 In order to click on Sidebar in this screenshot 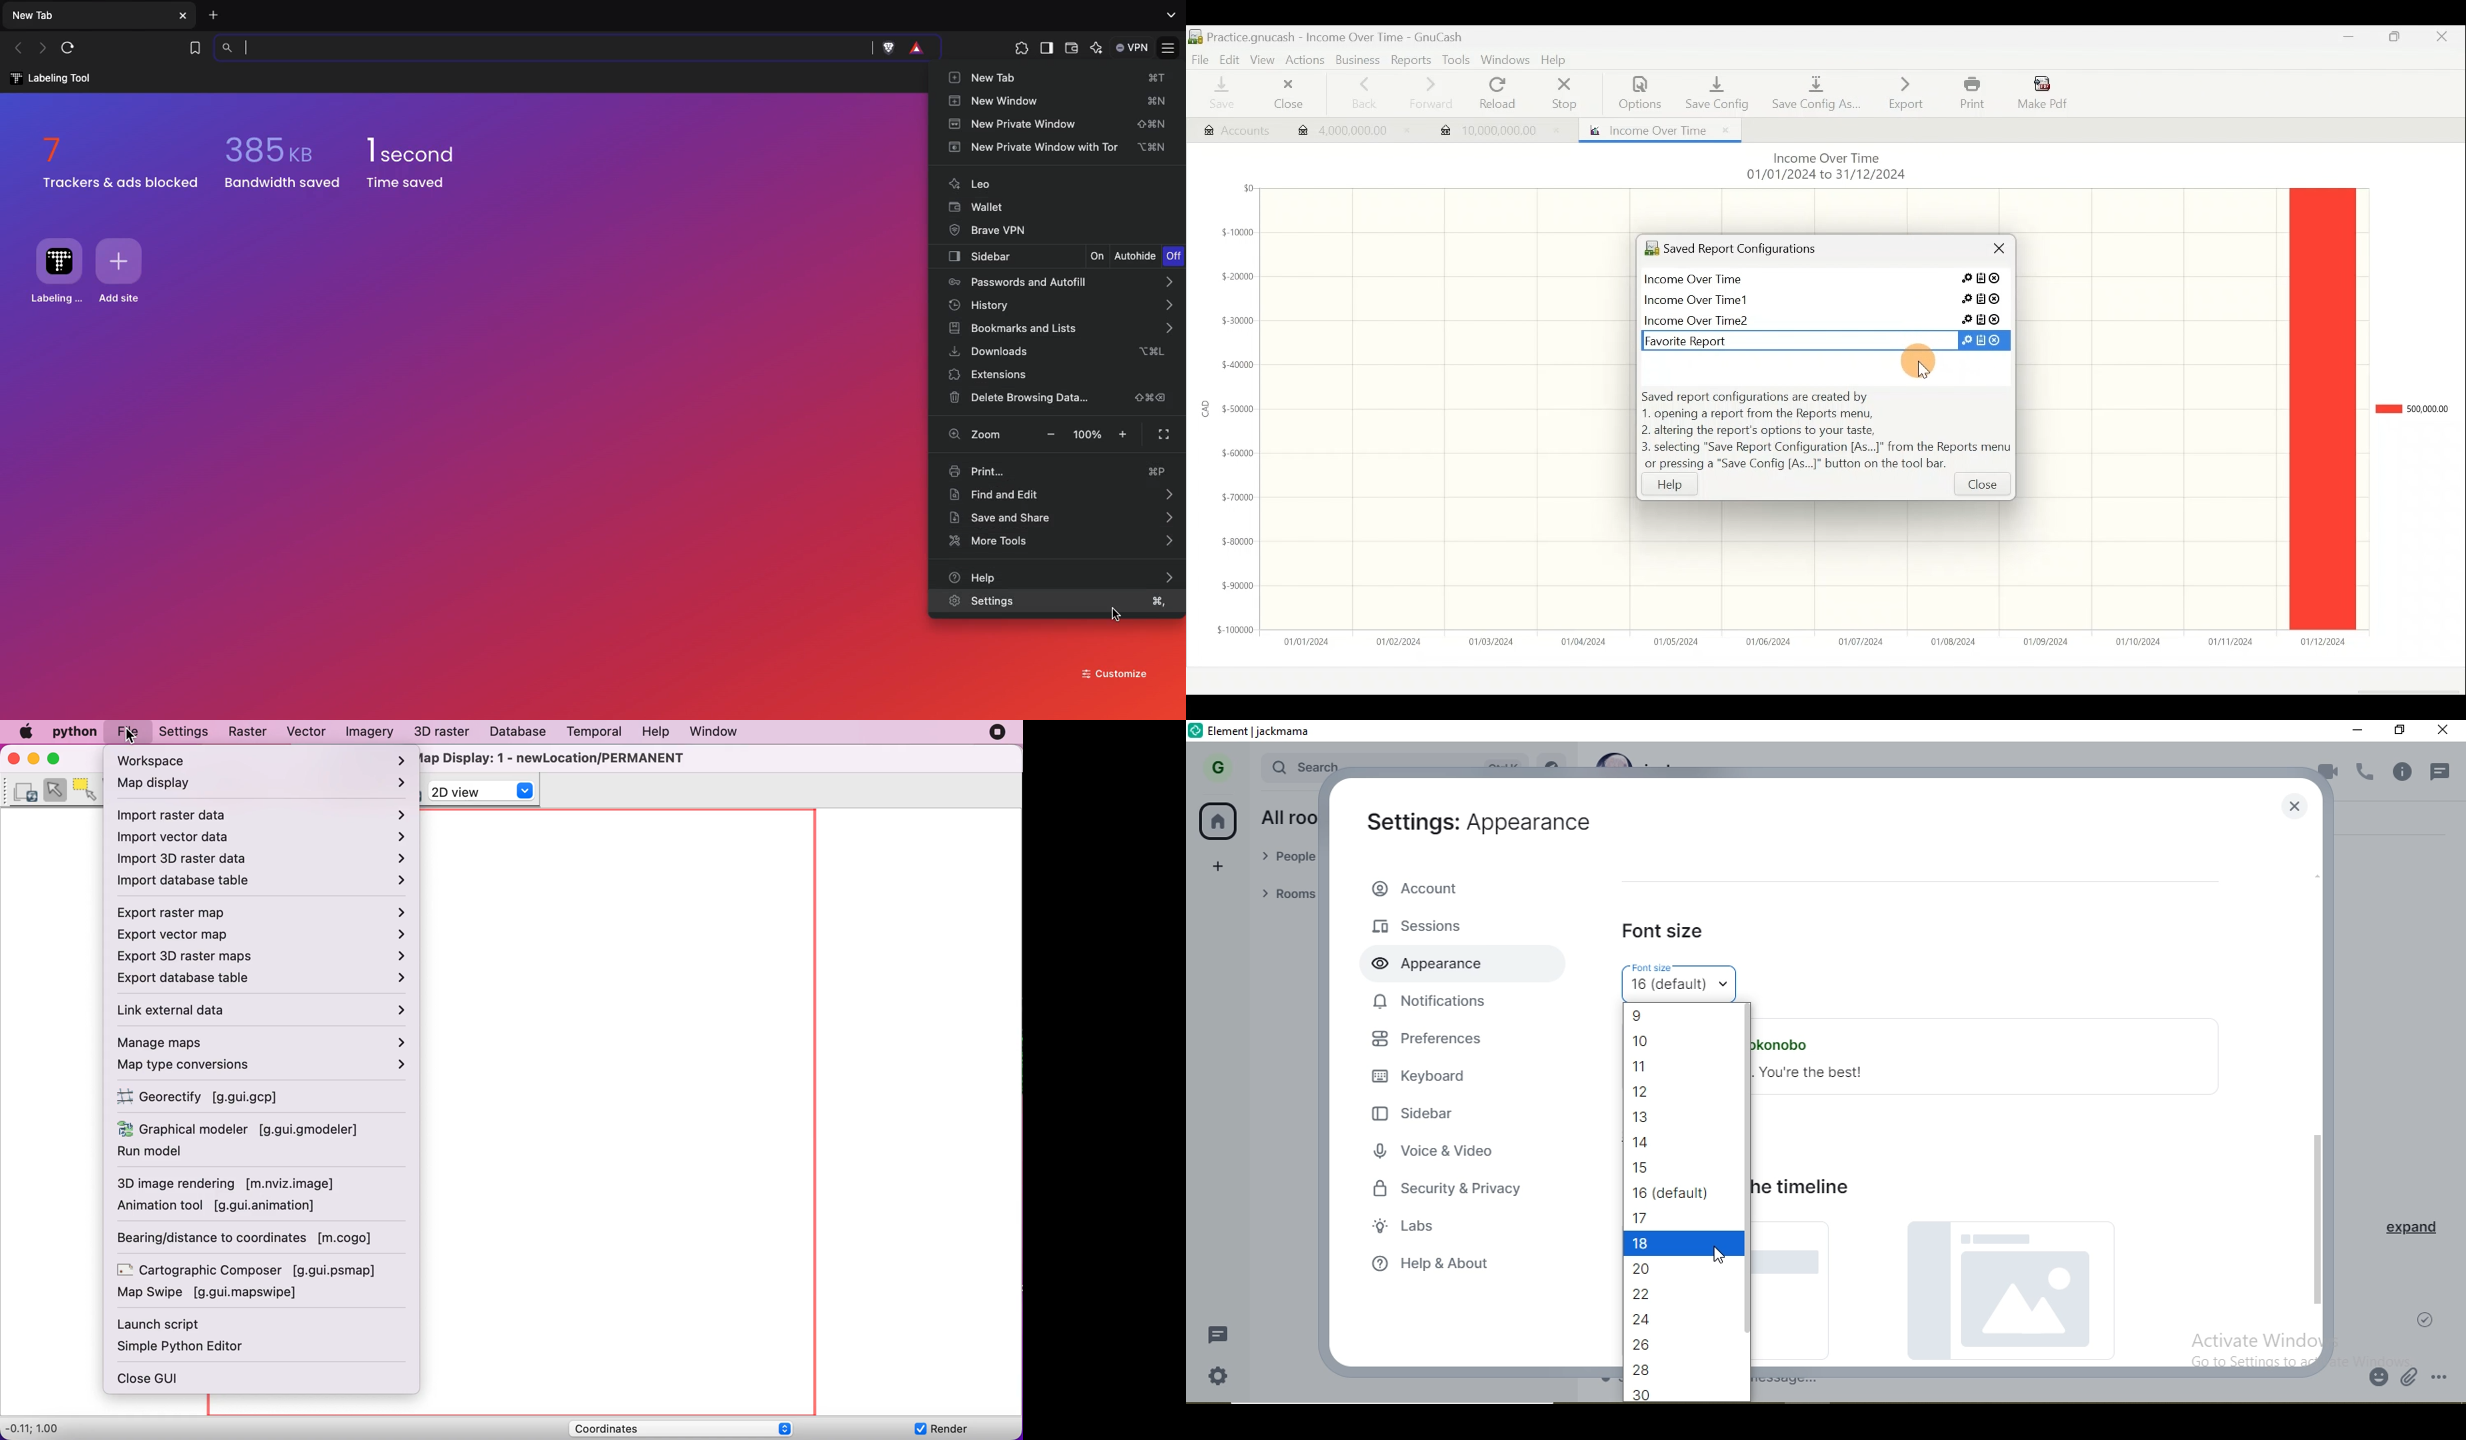, I will do `click(1009, 257)`.